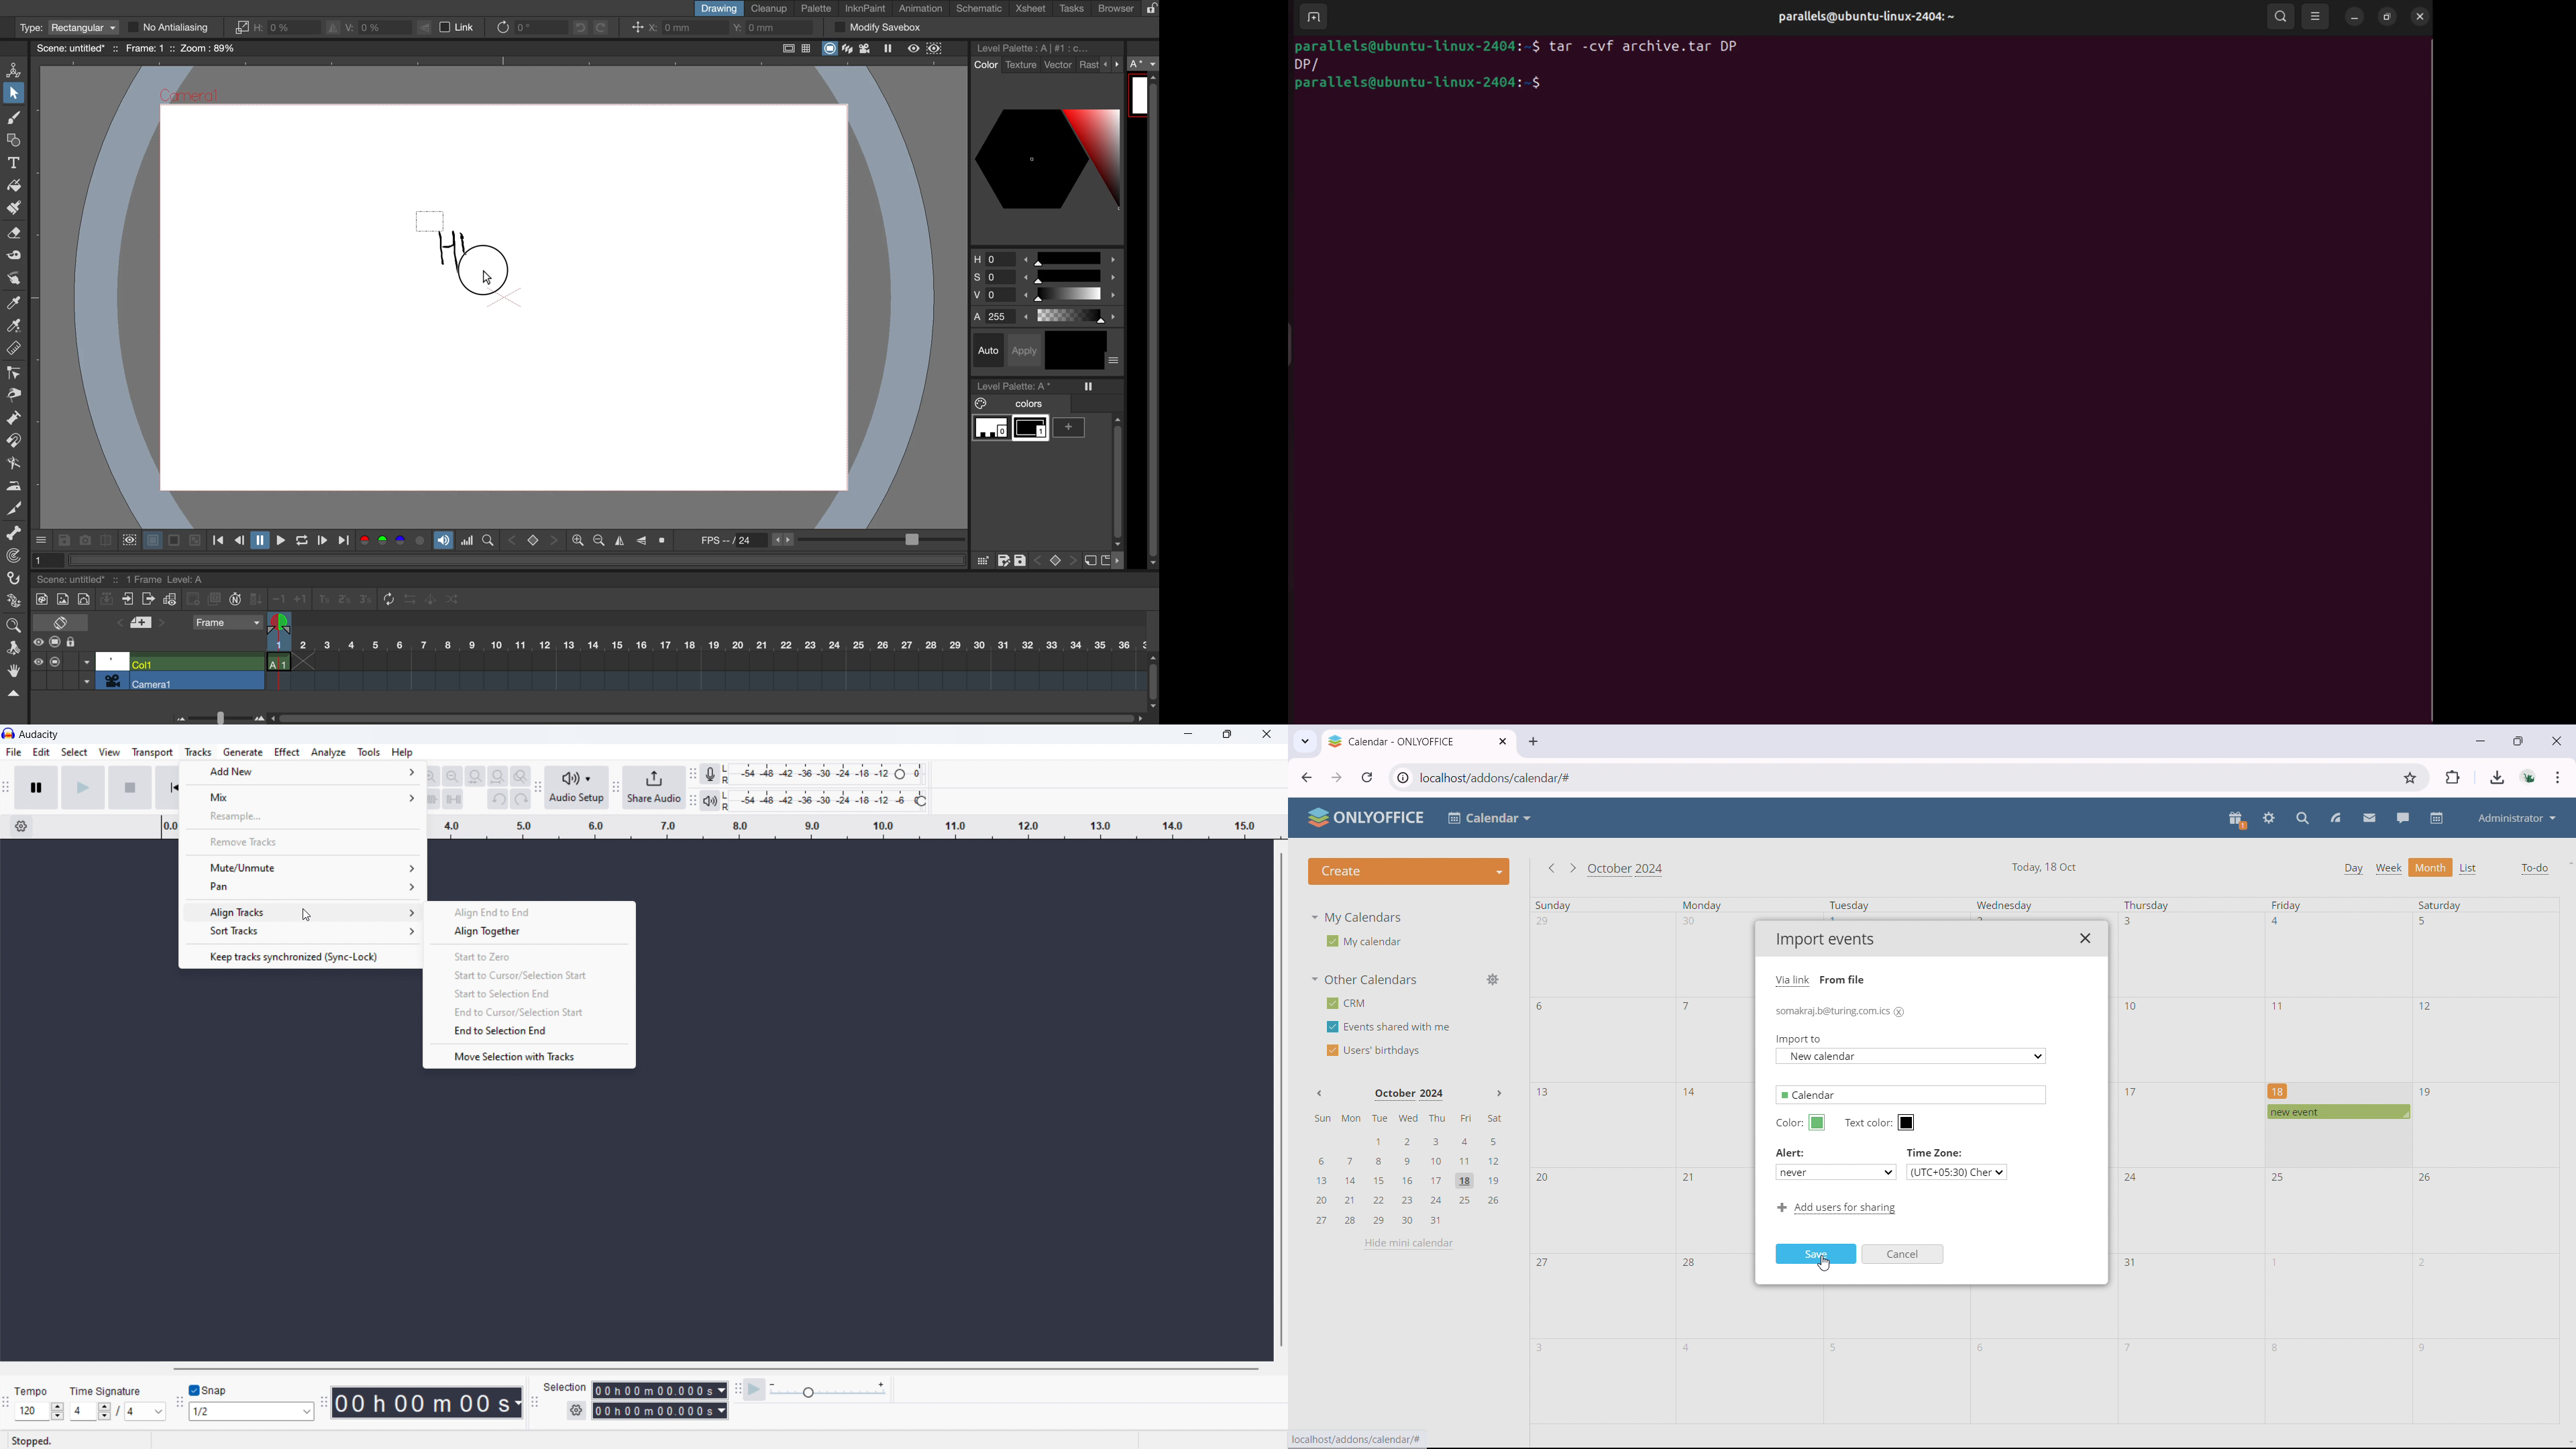 The height and width of the screenshot is (1456, 2576). What do you see at coordinates (2426, 1093) in the screenshot?
I see `19` at bounding box center [2426, 1093].